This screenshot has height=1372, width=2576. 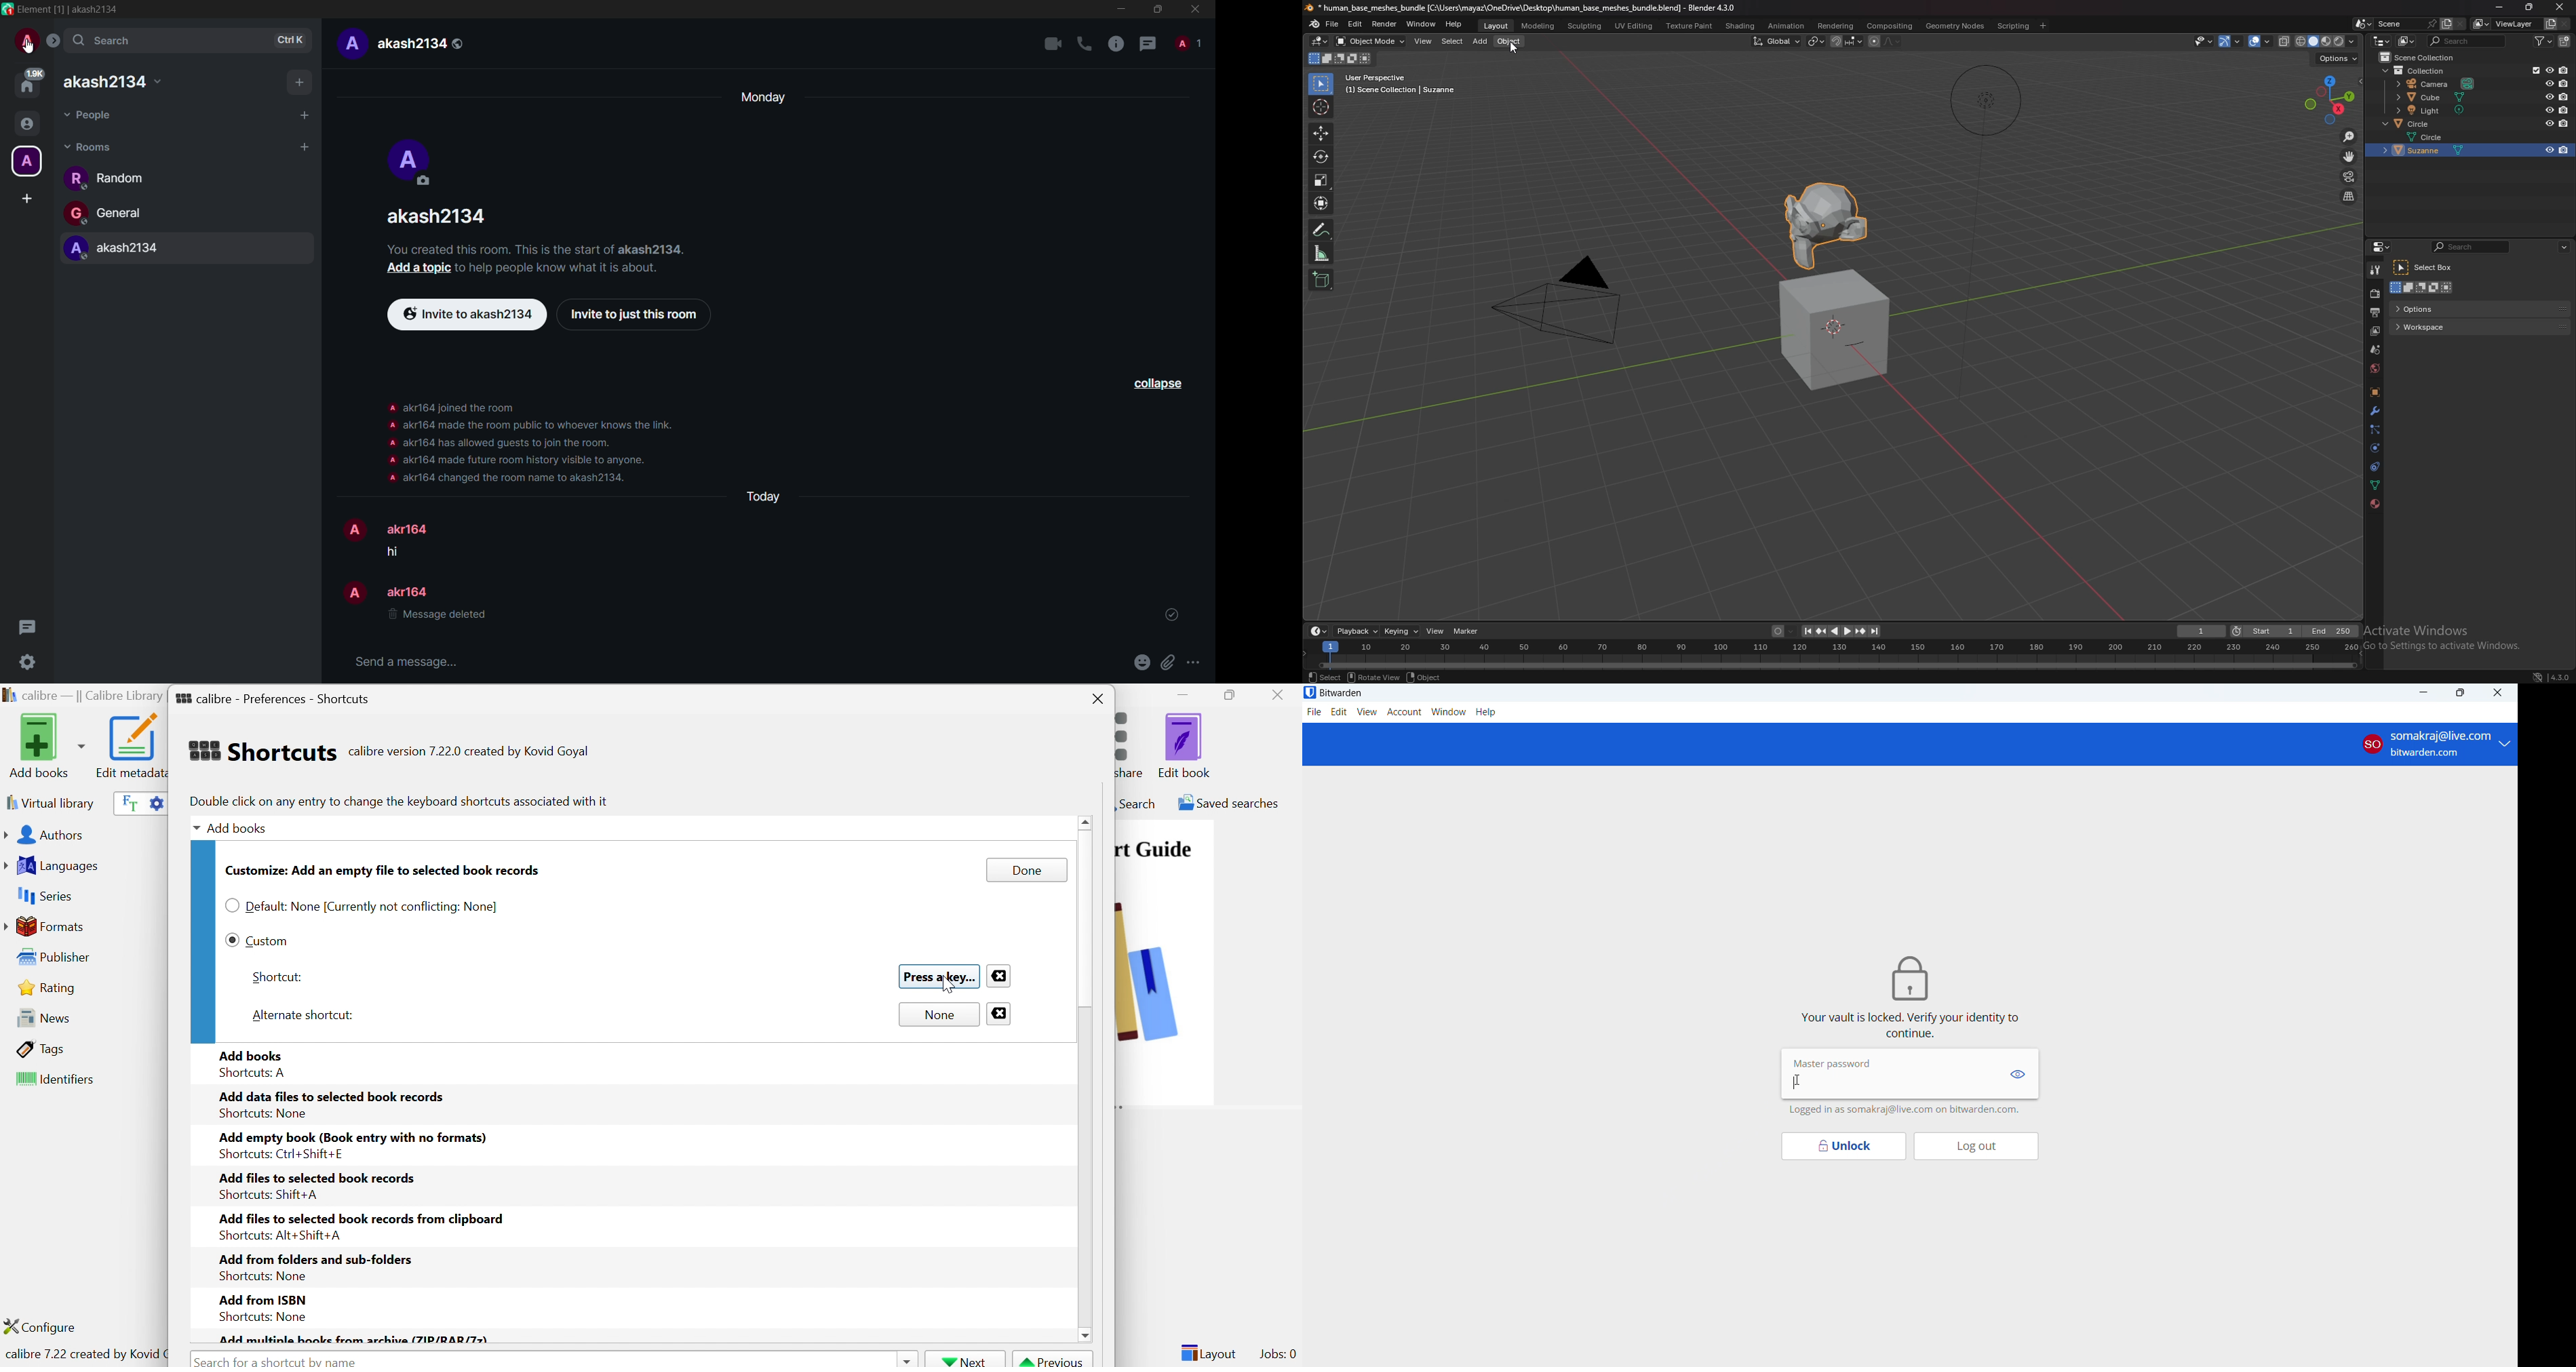 What do you see at coordinates (1234, 696) in the screenshot?
I see `Restore Down` at bounding box center [1234, 696].